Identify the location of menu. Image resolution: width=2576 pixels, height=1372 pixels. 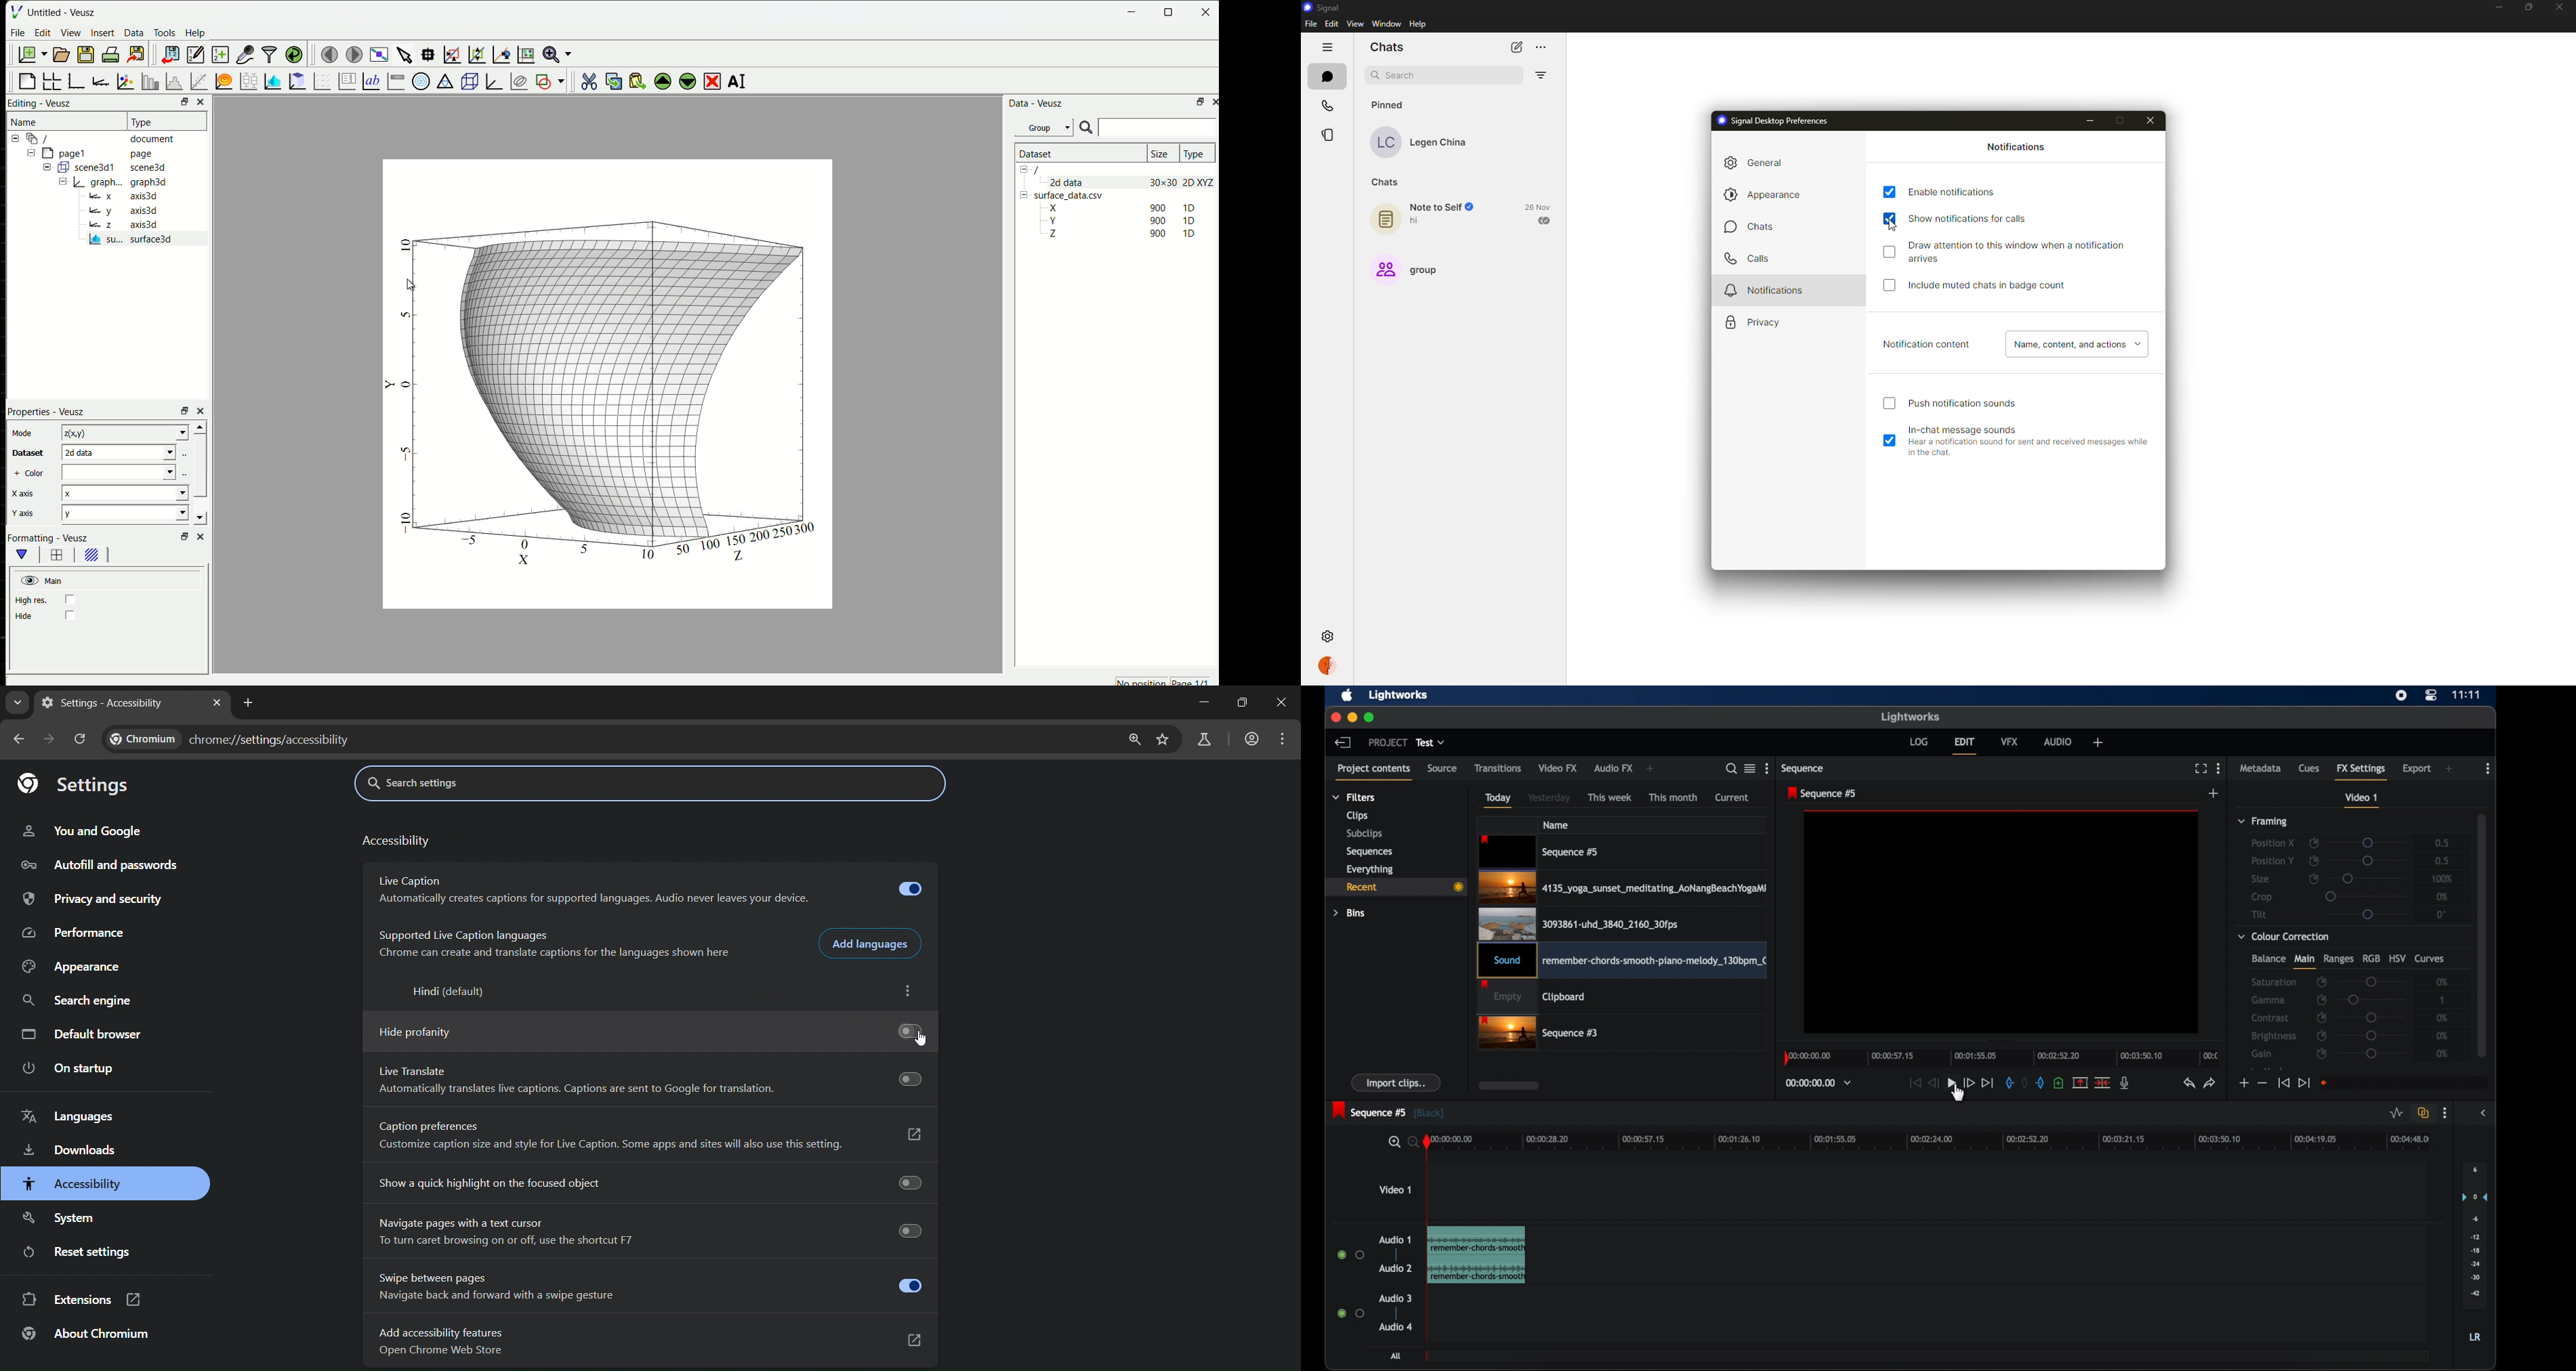
(1285, 737).